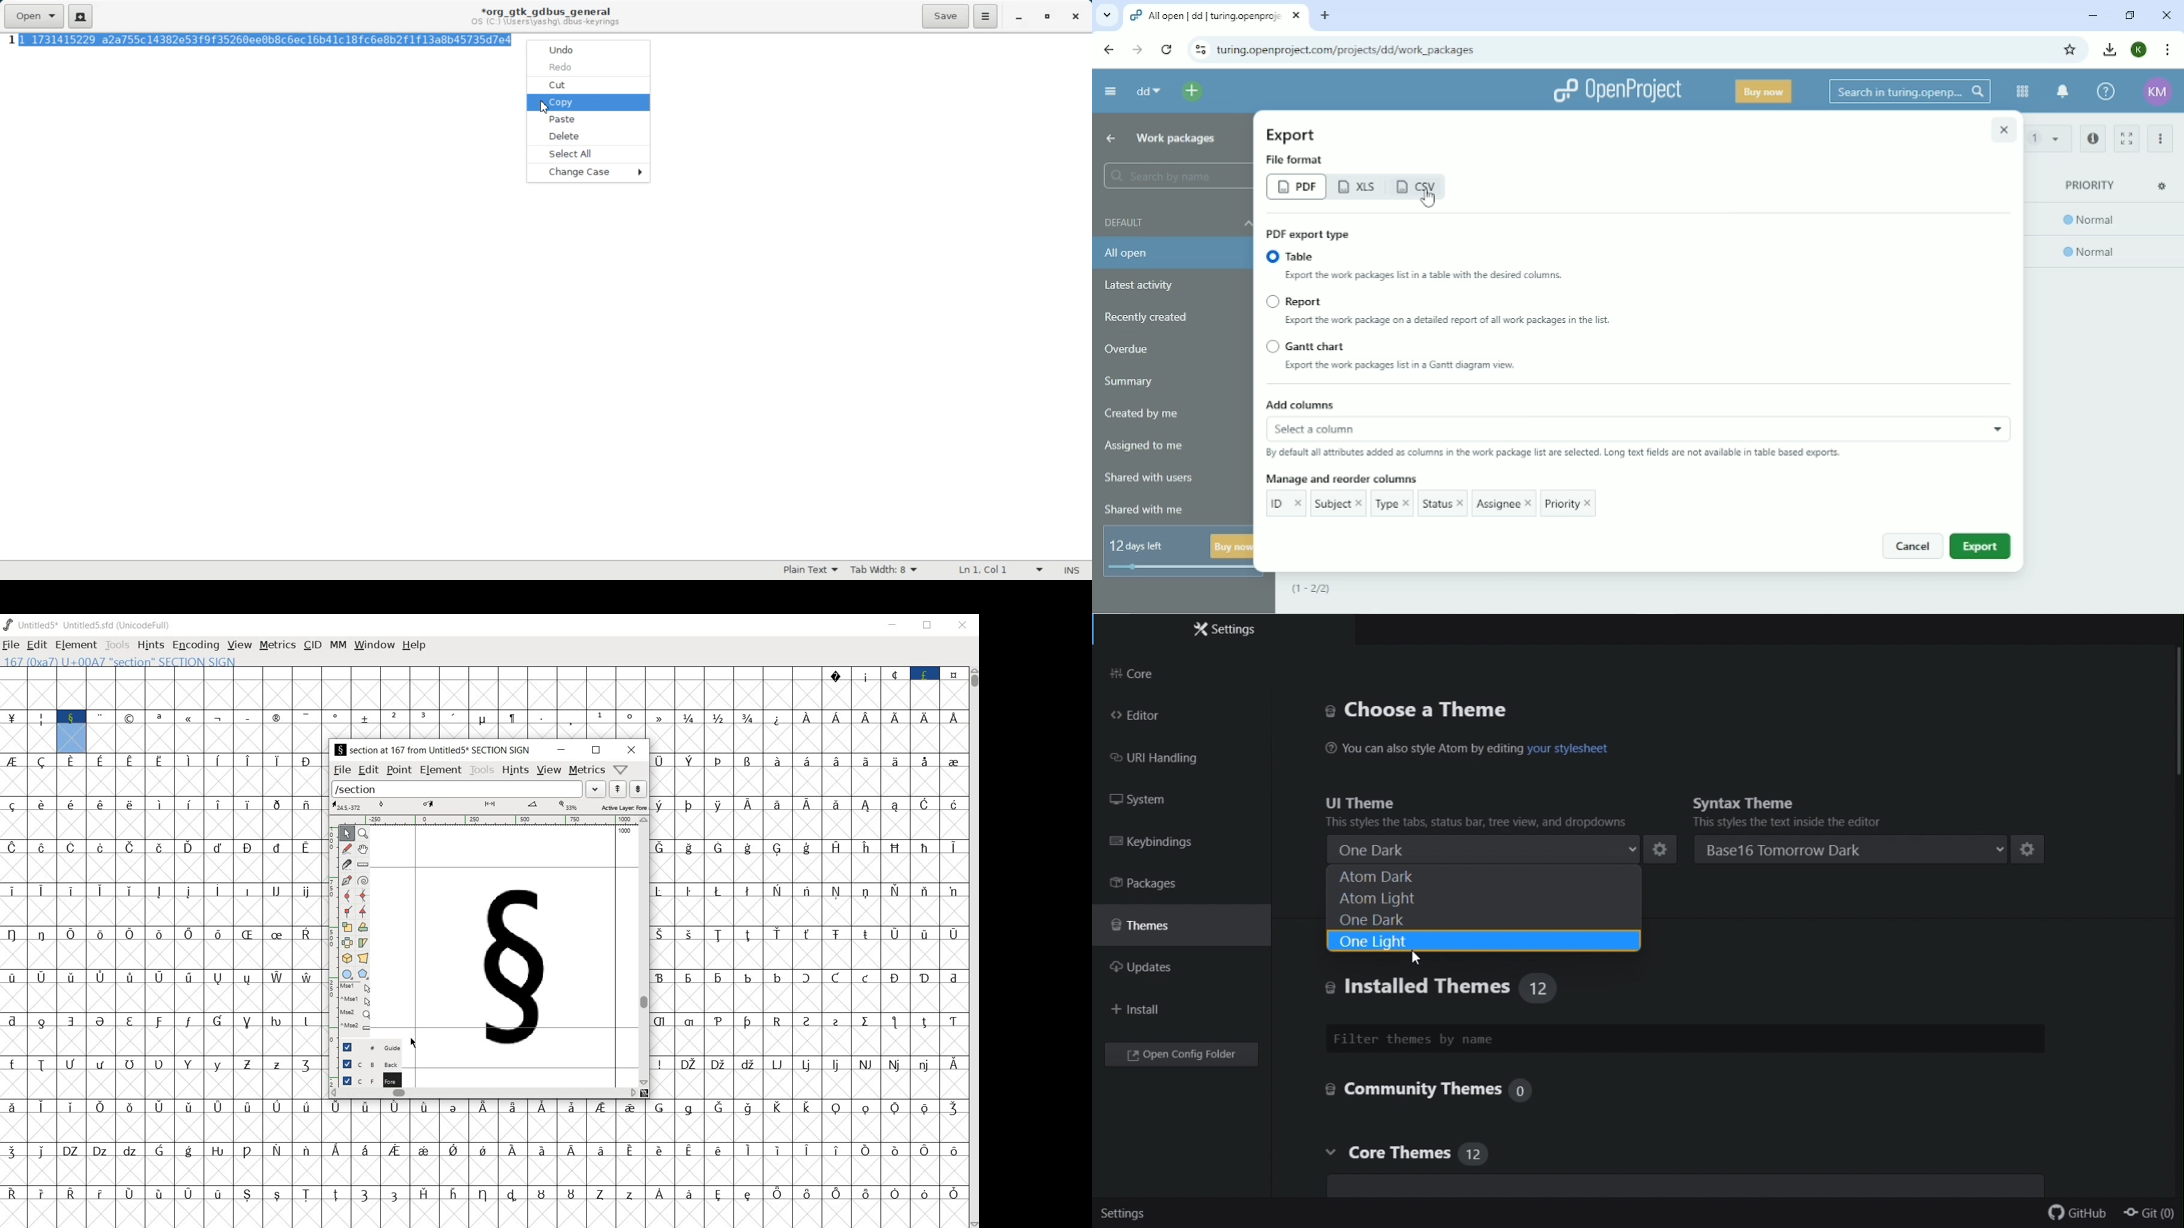  I want to click on special letters, so click(162, 977).